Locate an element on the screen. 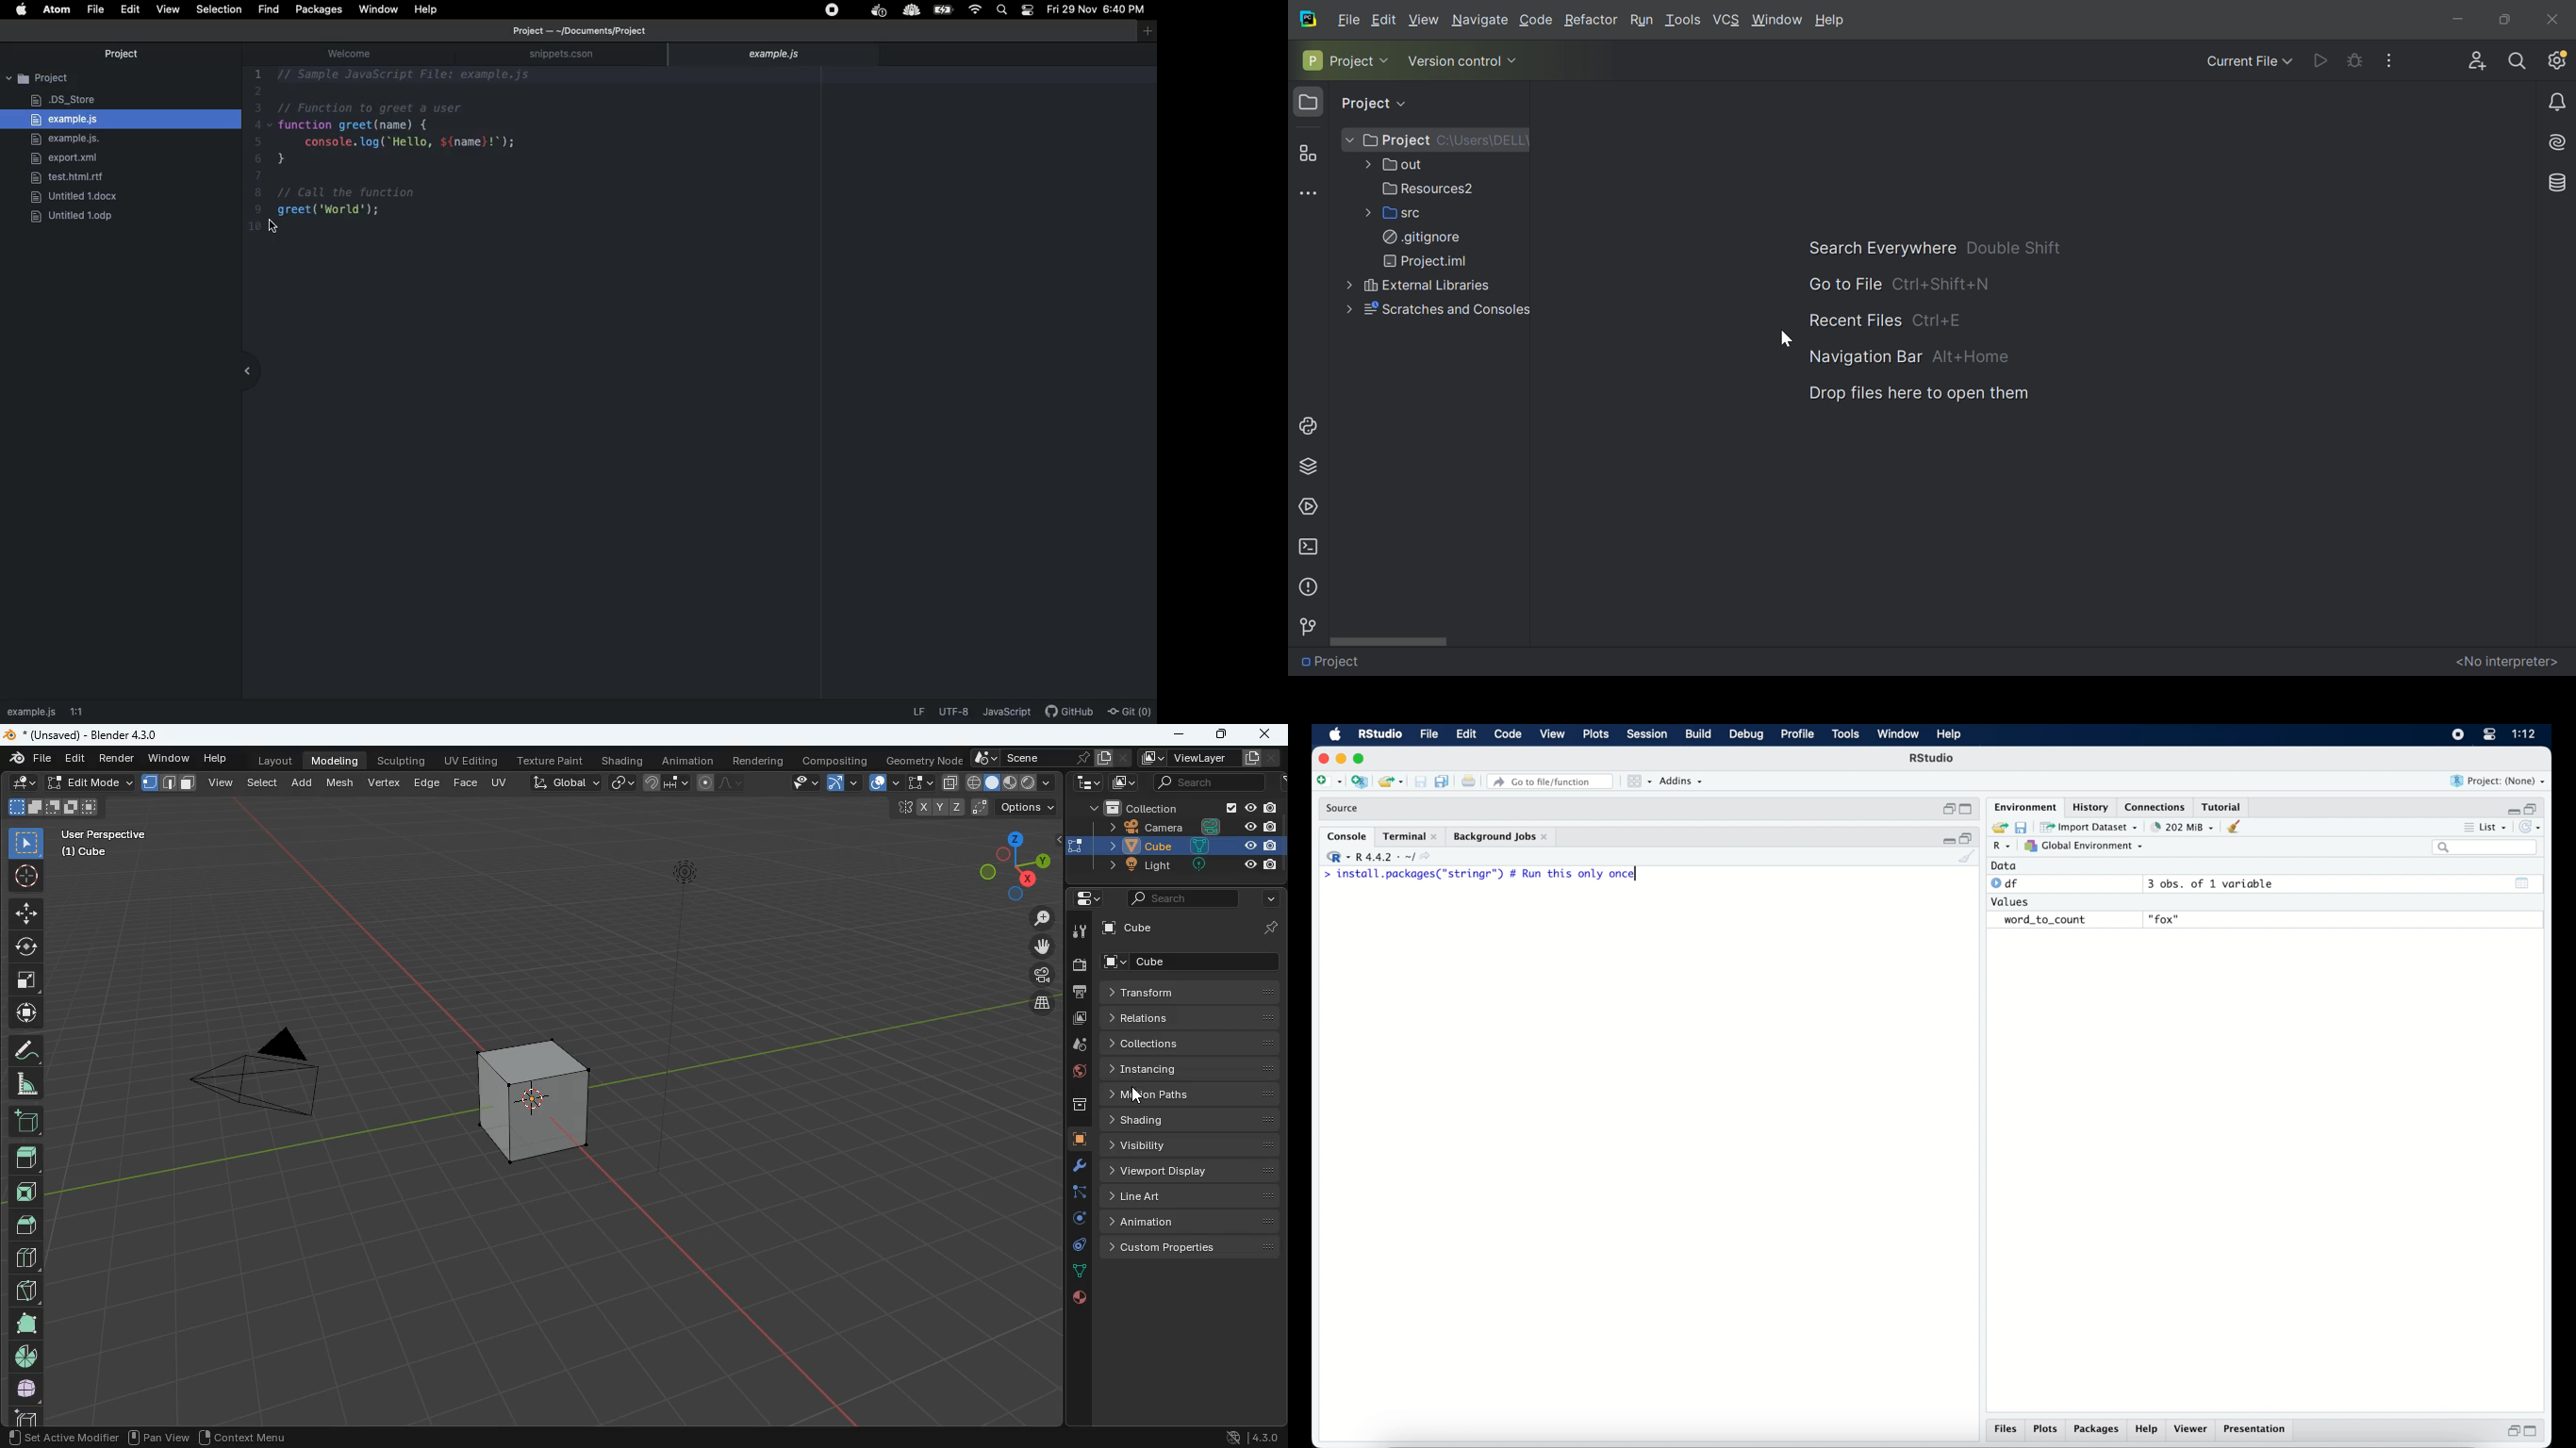  export.xml is located at coordinates (67, 159).